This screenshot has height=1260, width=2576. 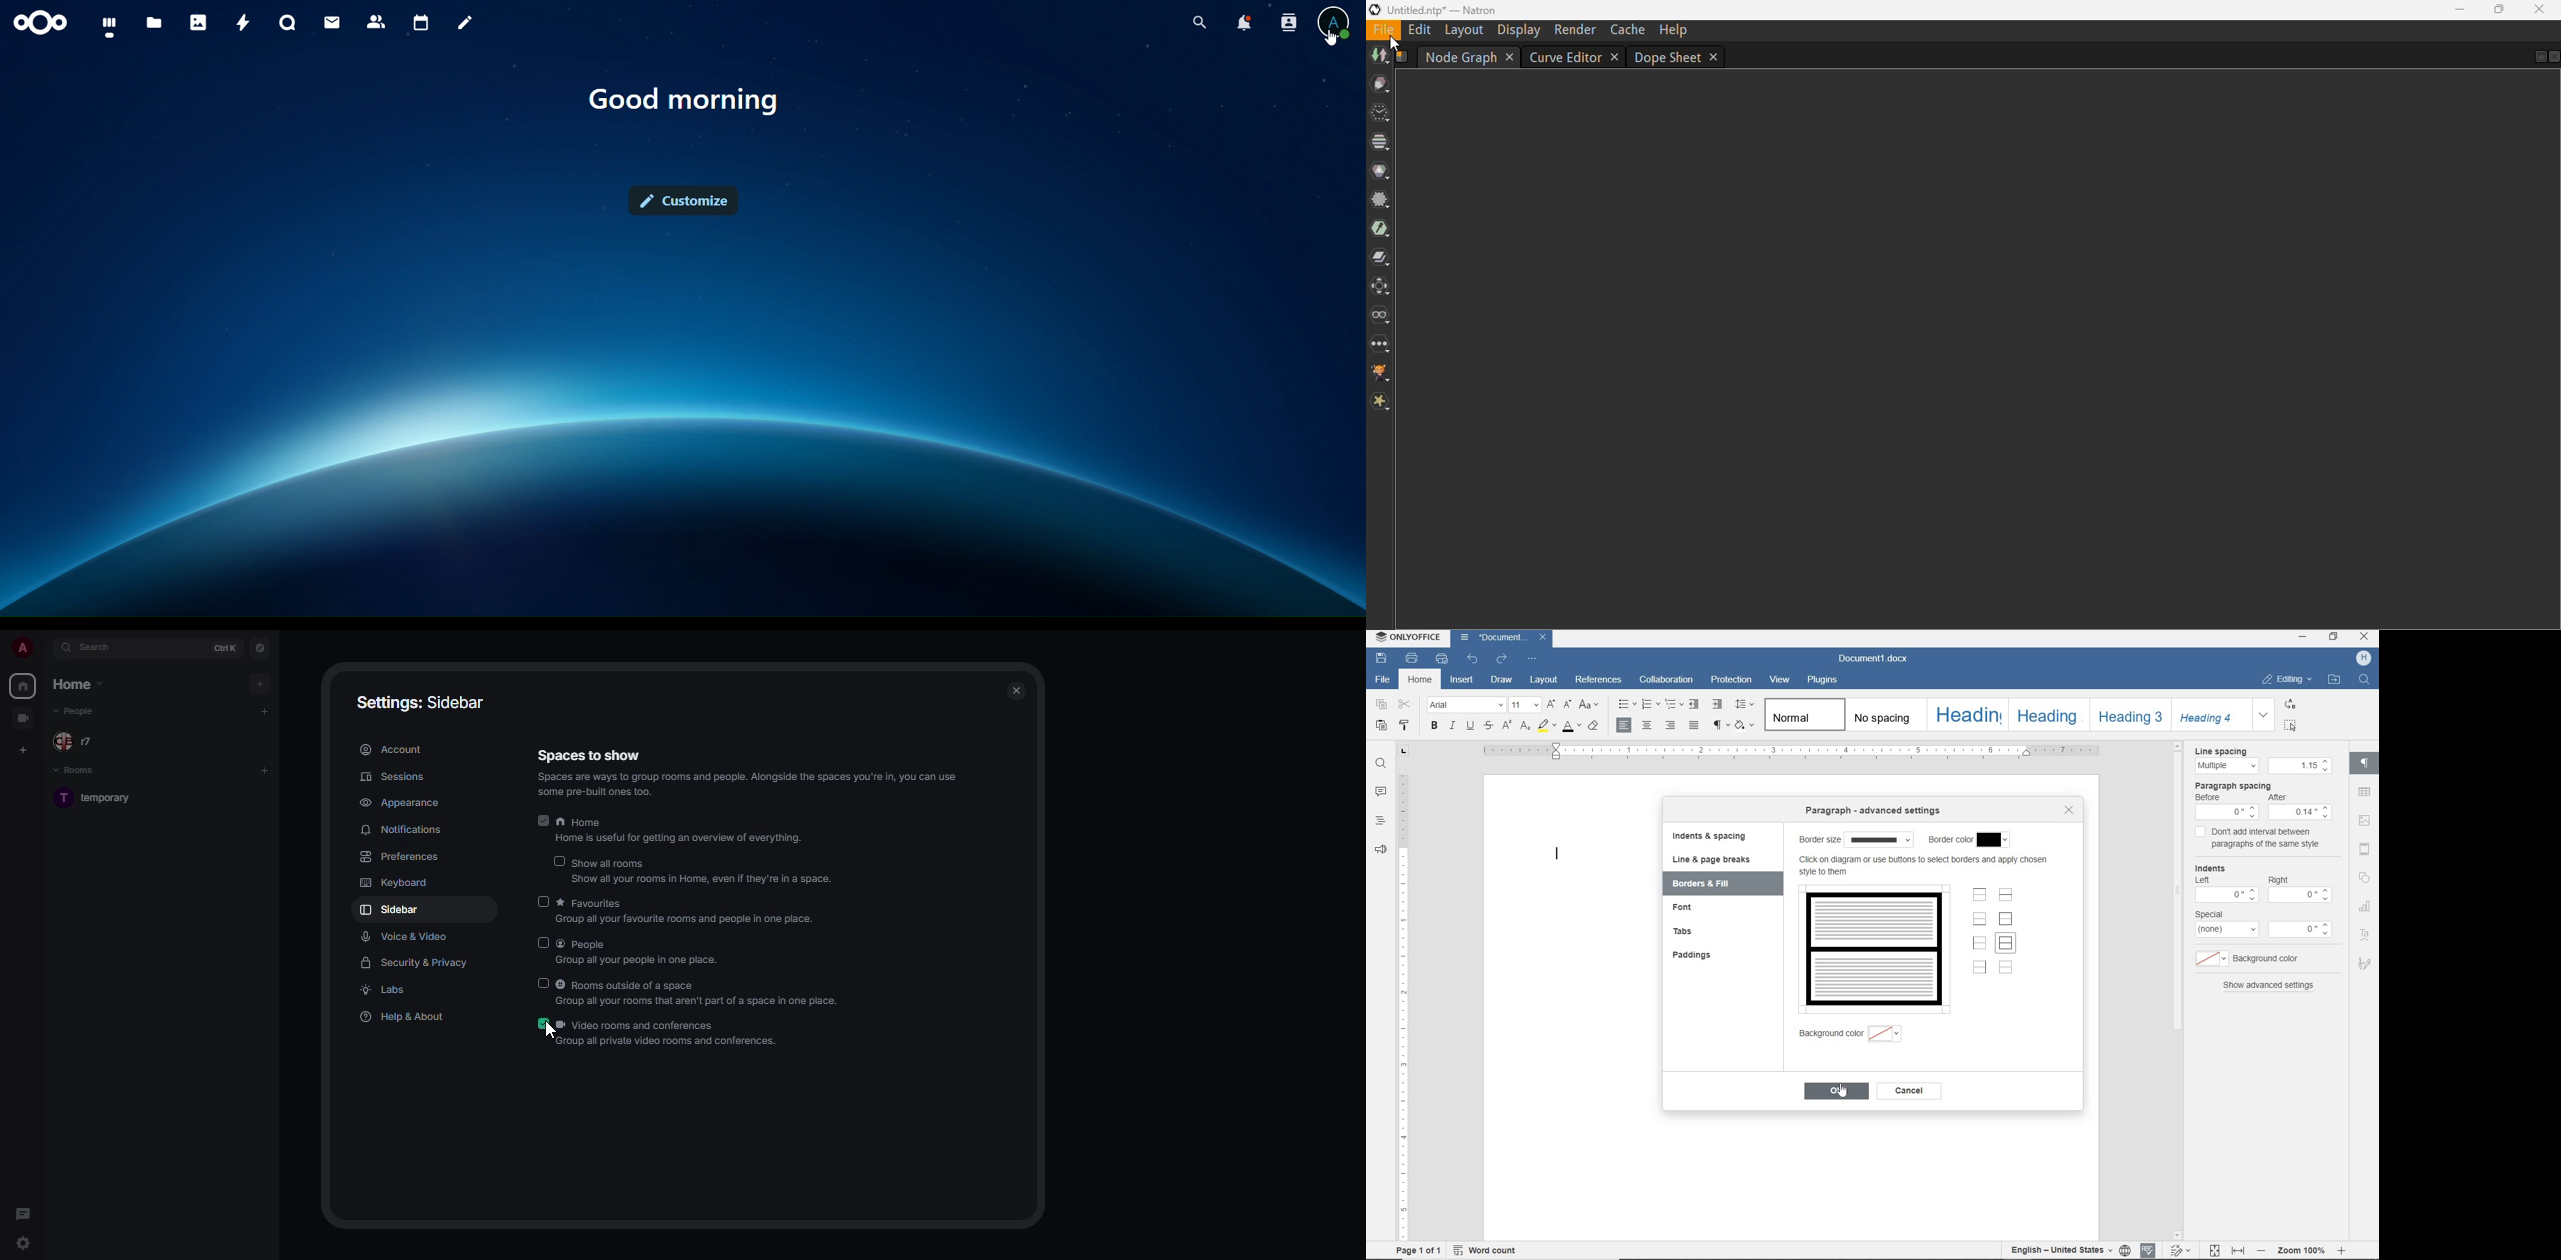 What do you see at coordinates (1590, 705) in the screenshot?
I see `change case` at bounding box center [1590, 705].